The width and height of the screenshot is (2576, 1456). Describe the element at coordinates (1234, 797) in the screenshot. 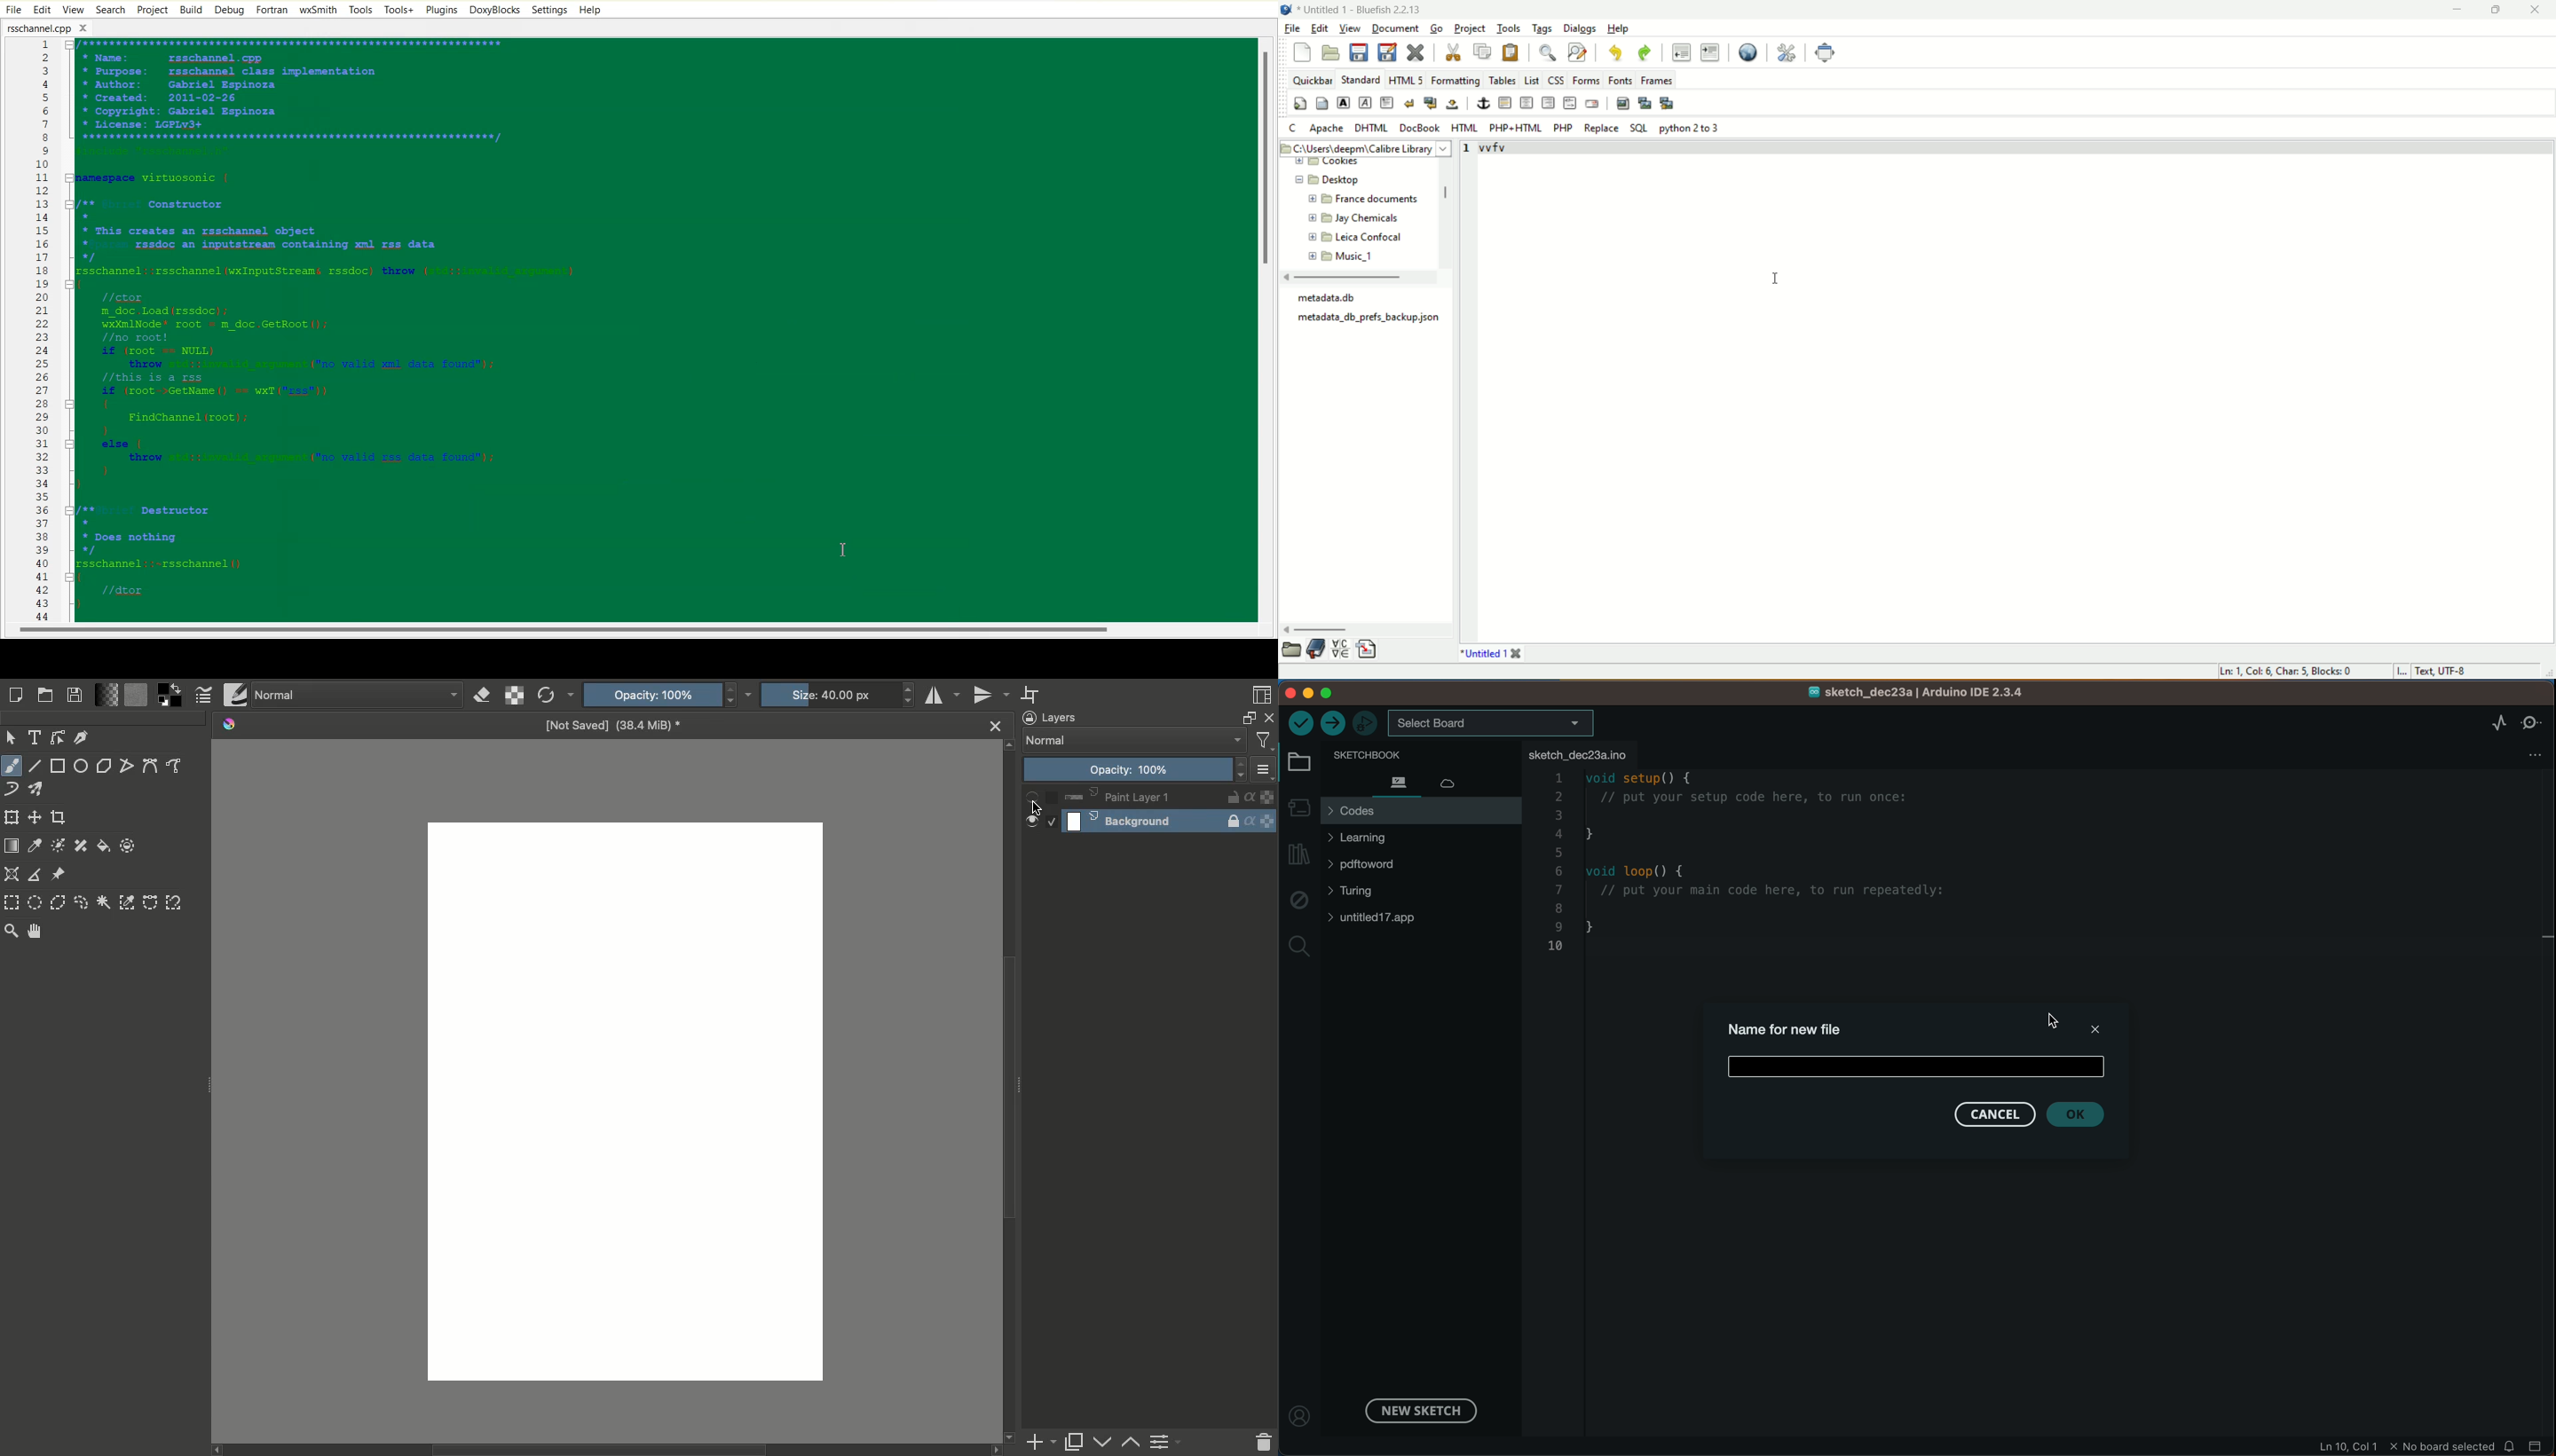

I see `Not locked` at that location.